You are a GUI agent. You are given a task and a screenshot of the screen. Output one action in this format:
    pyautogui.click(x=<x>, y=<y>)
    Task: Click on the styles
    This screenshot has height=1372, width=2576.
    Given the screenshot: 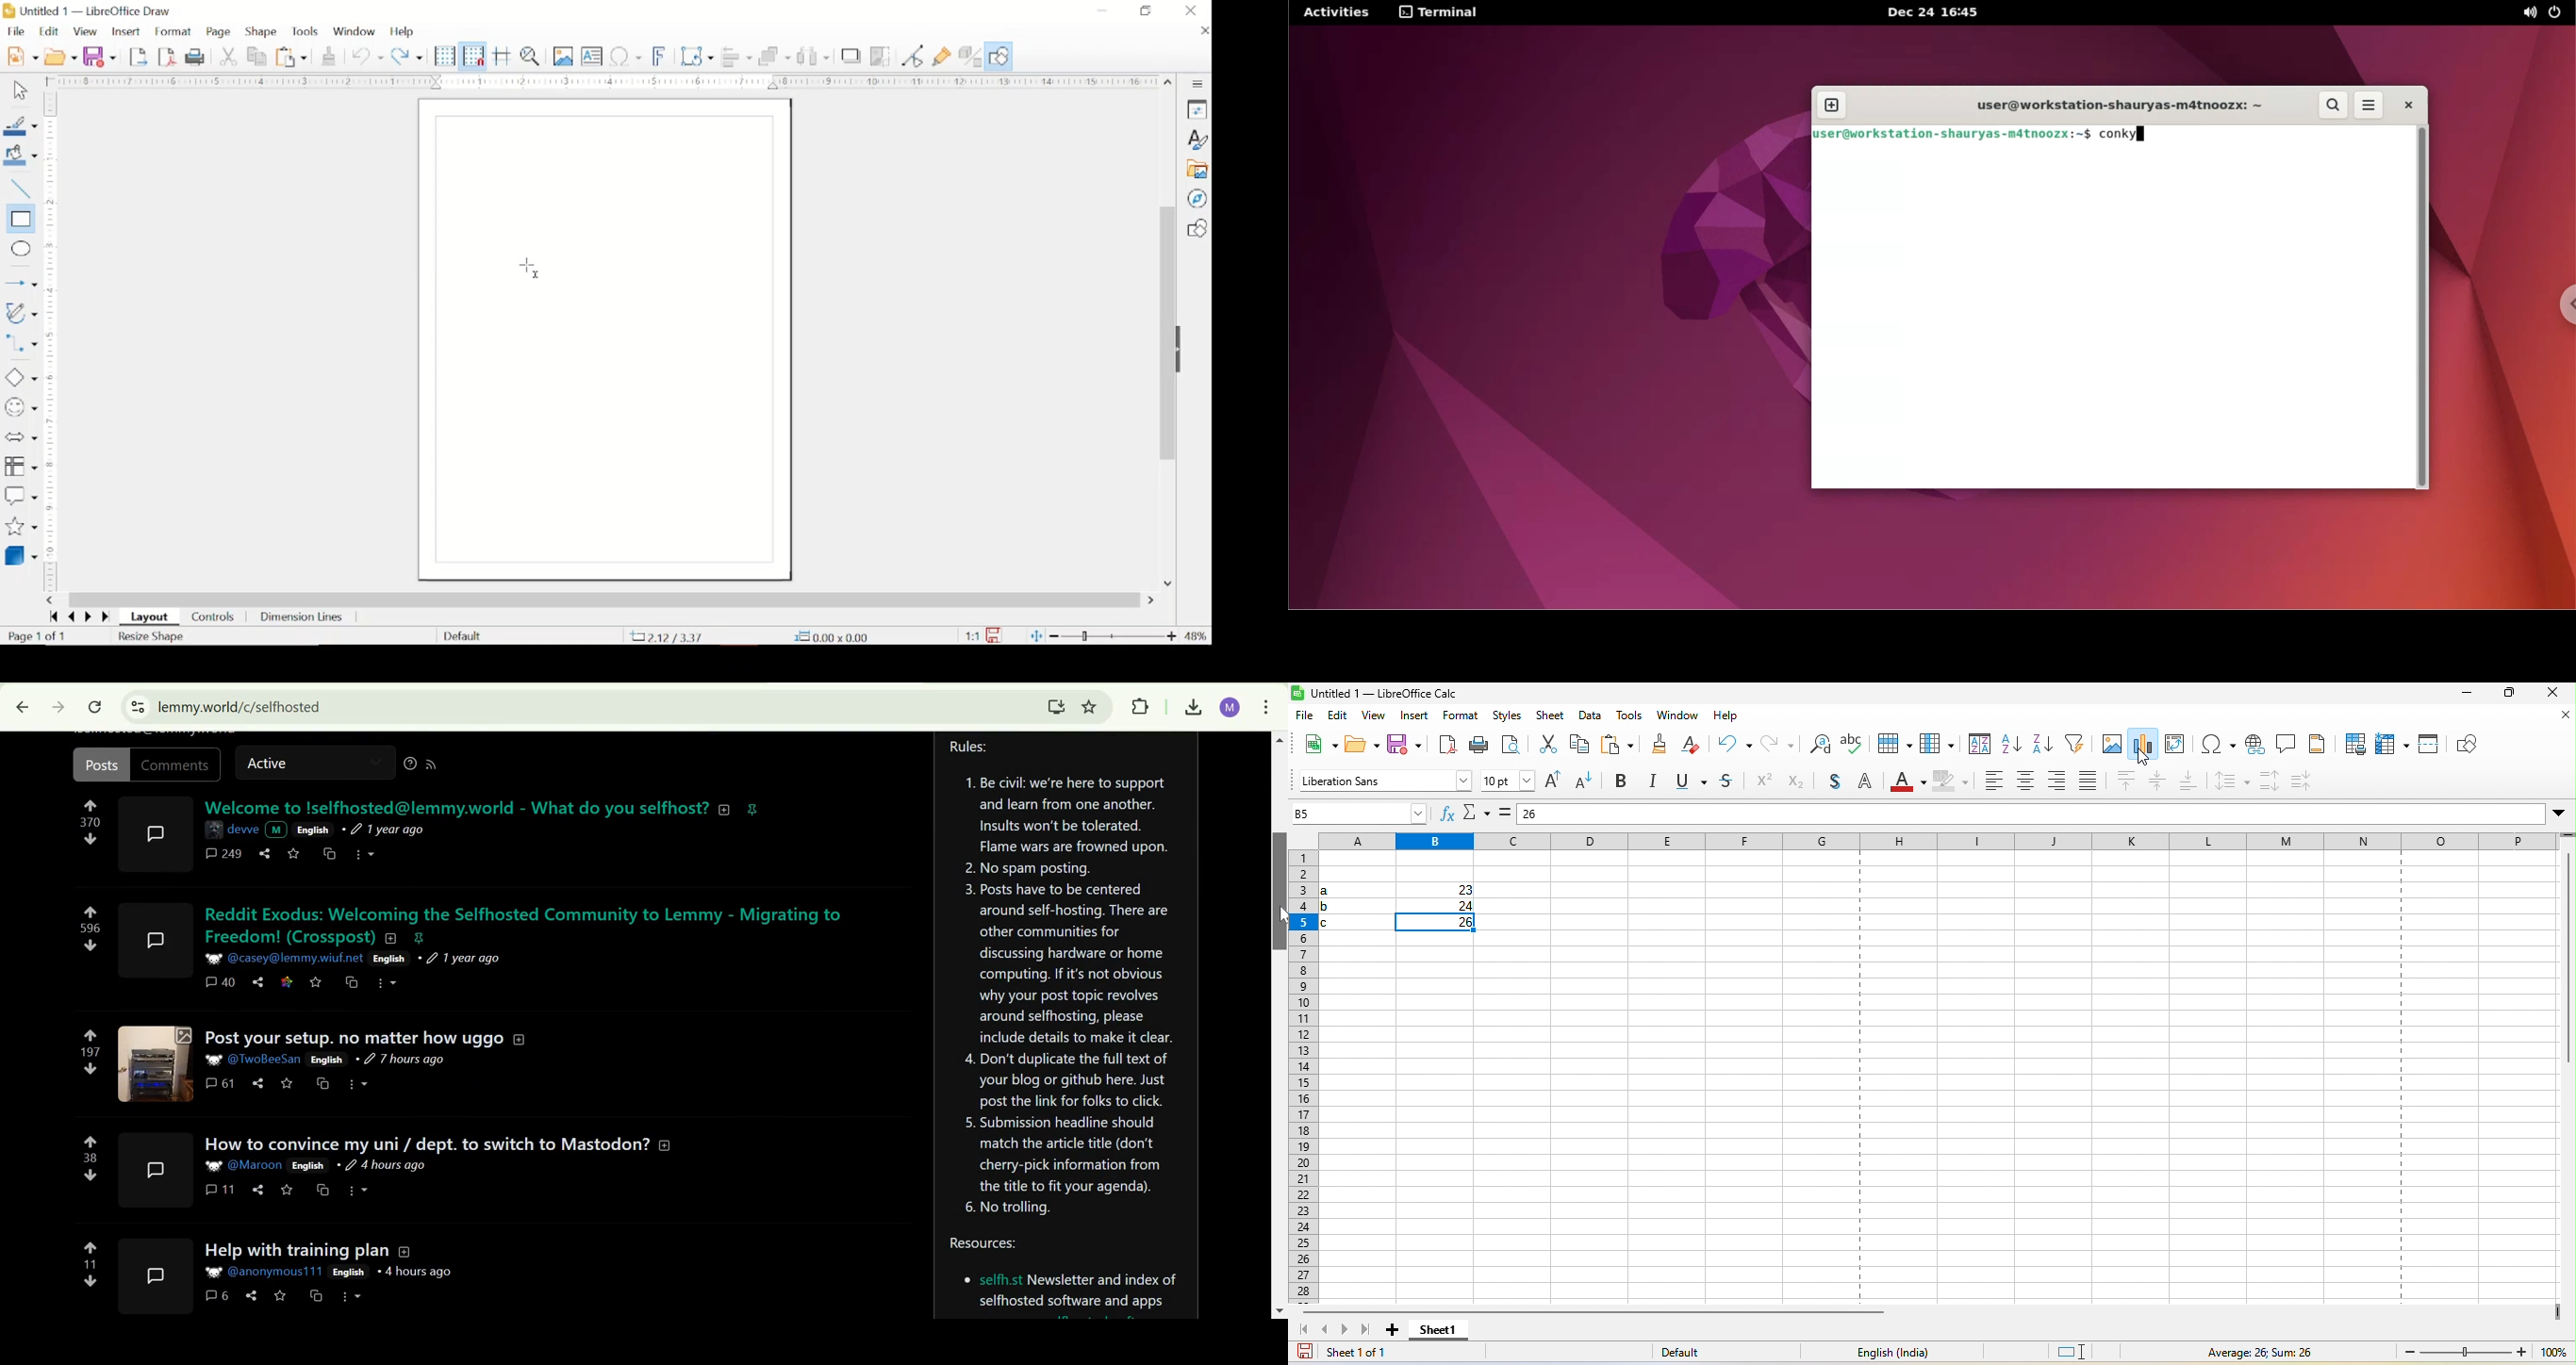 What is the action you would take?
    pyautogui.click(x=1197, y=140)
    